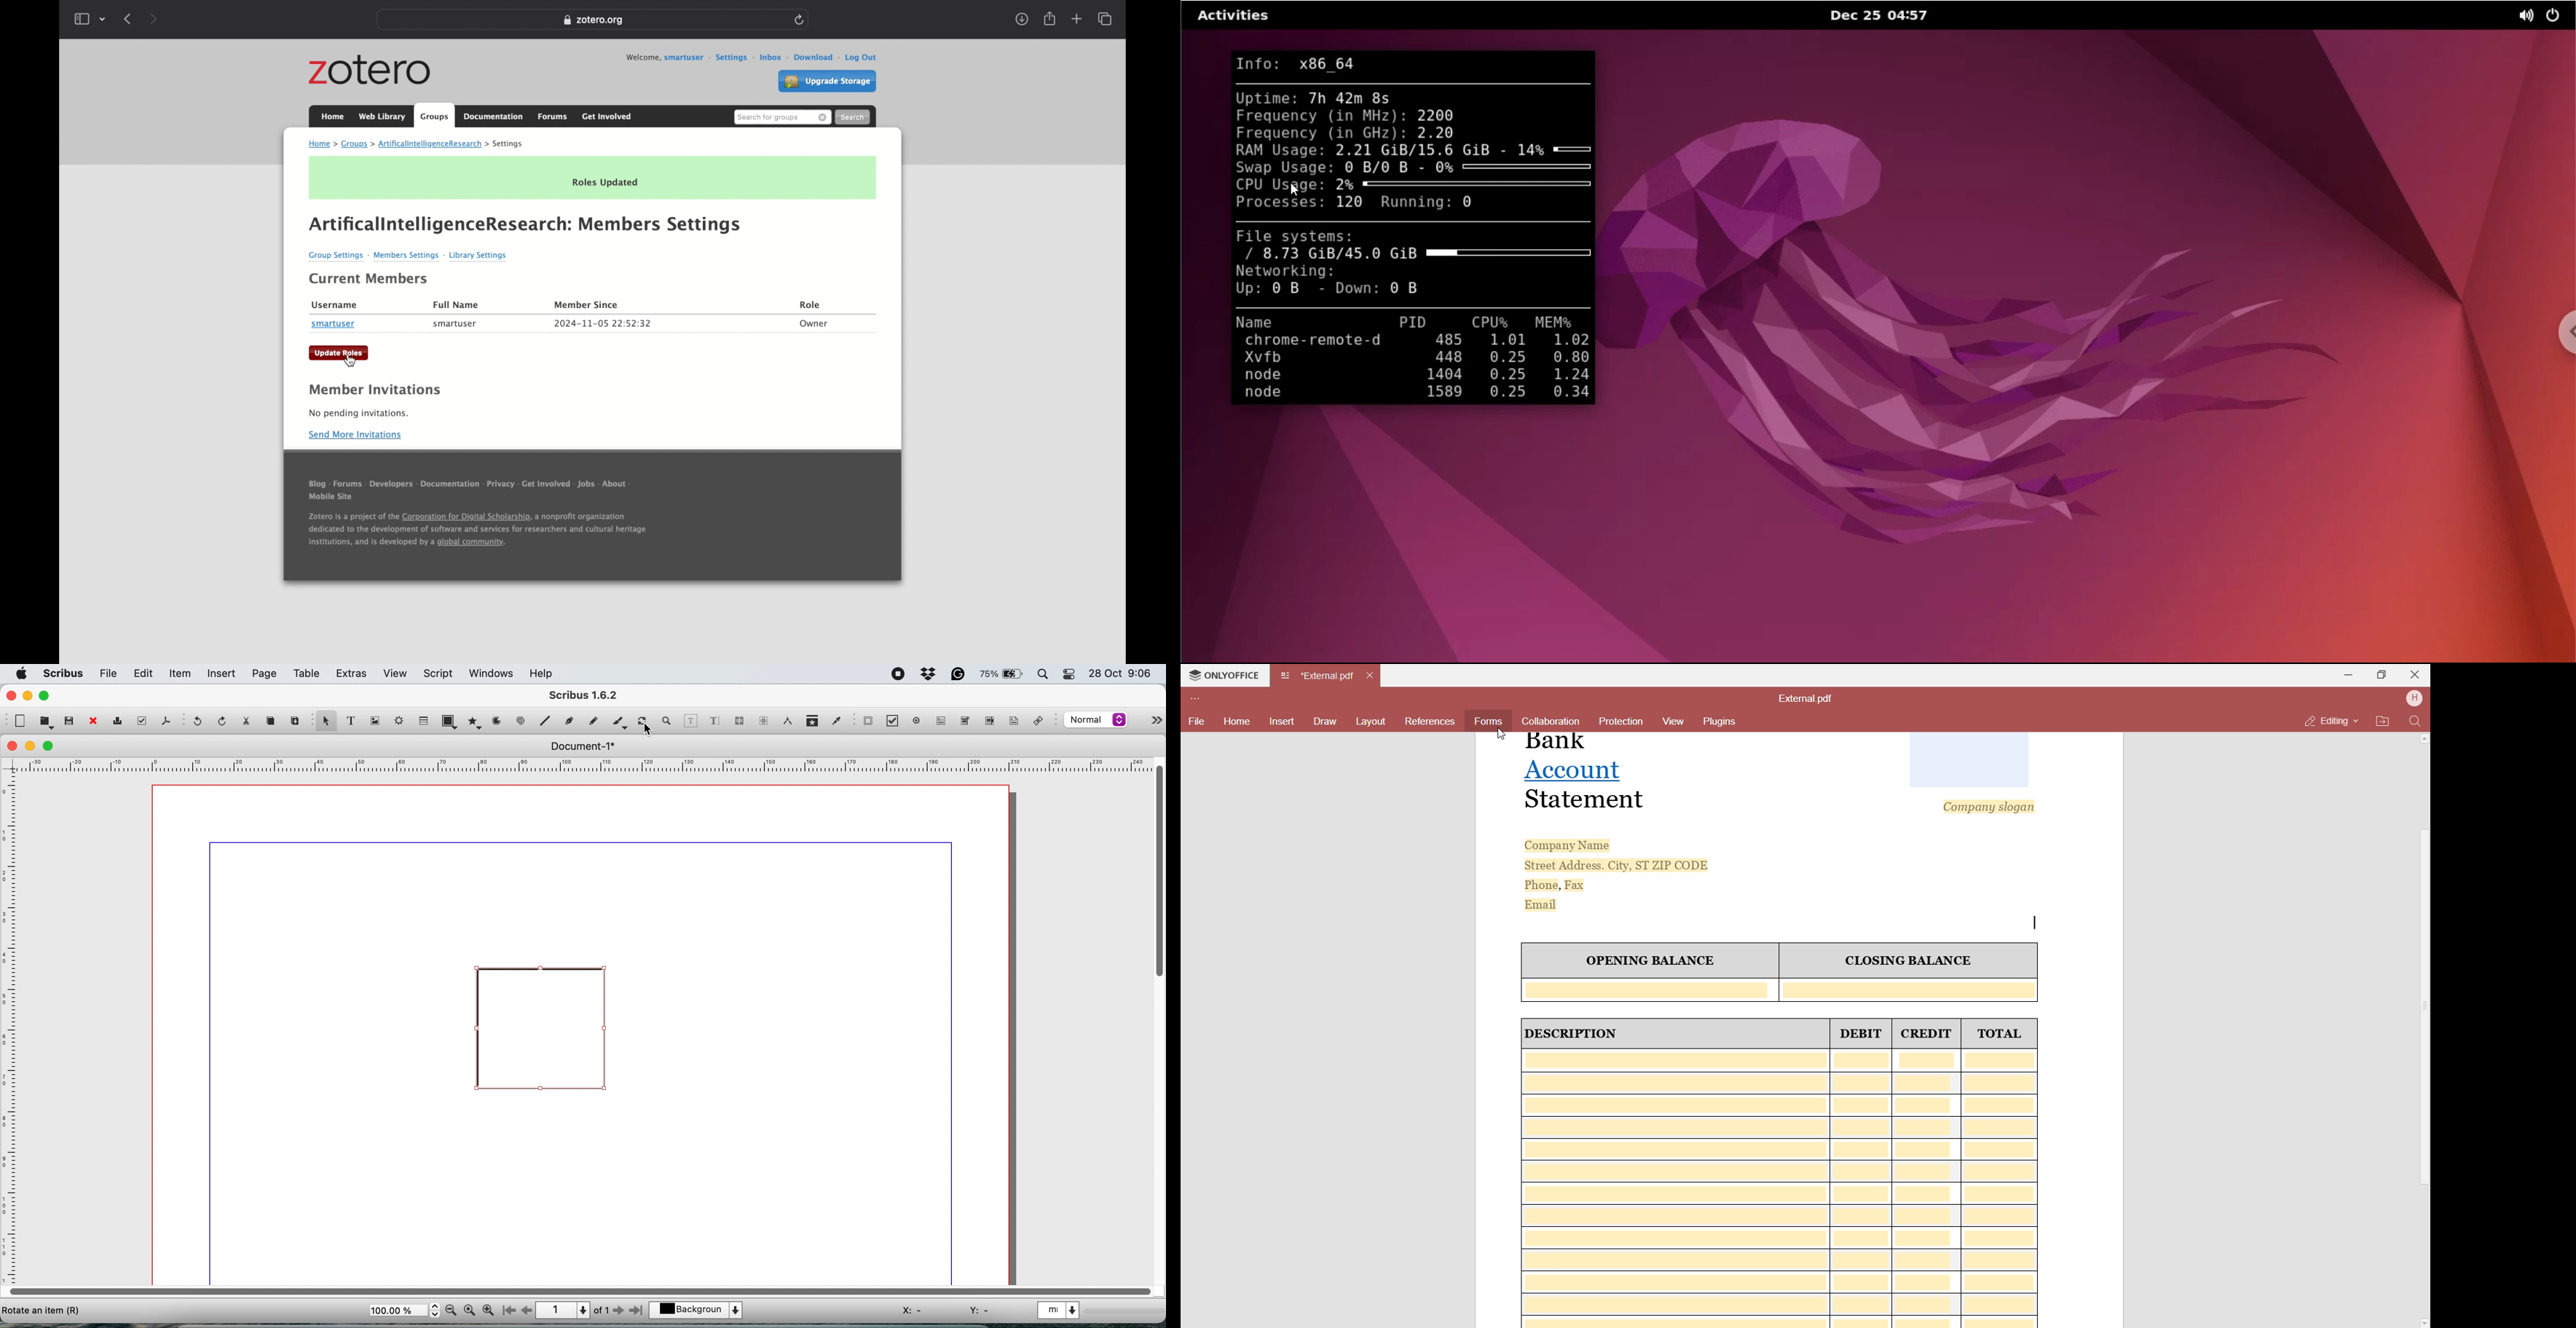  What do you see at coordinates (527, 1310) in the screenshot?
I see `go to previous page` at bounding box center [527, 1310].